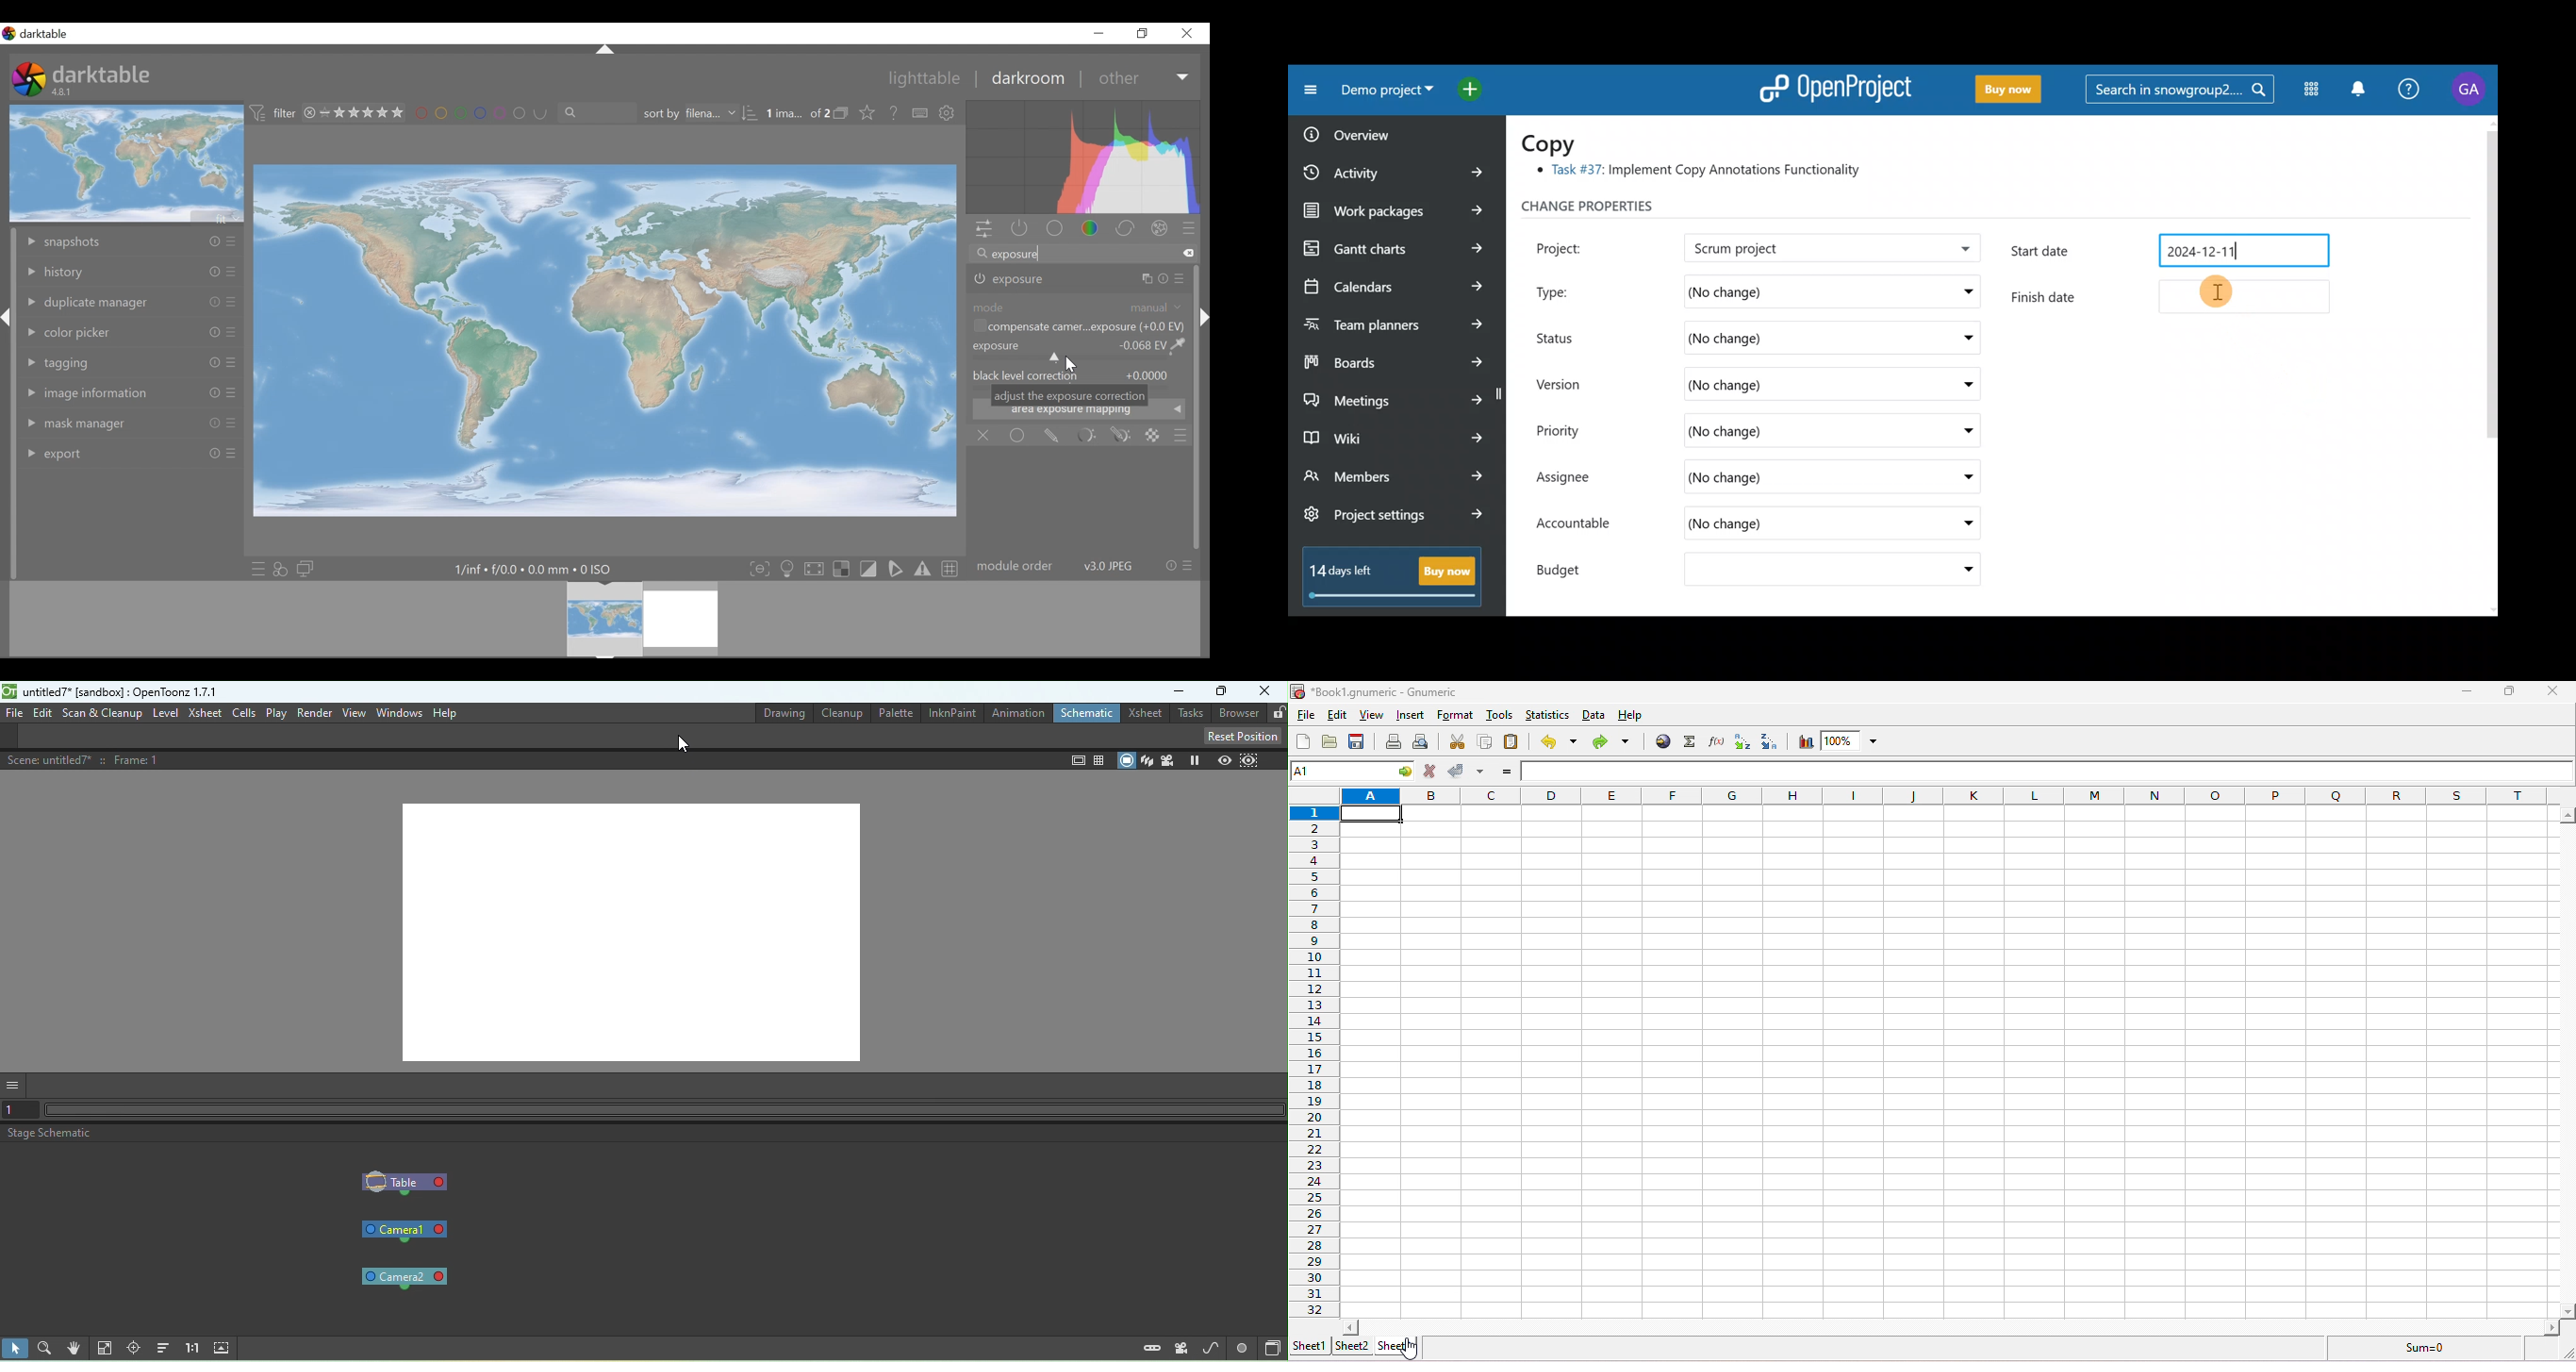 The height and width of the screenshot is (1372, 2576). Describe the element at coordinates (2183, 90) in the screenshot. I see `Search in snowgroup?.... ` at that location.